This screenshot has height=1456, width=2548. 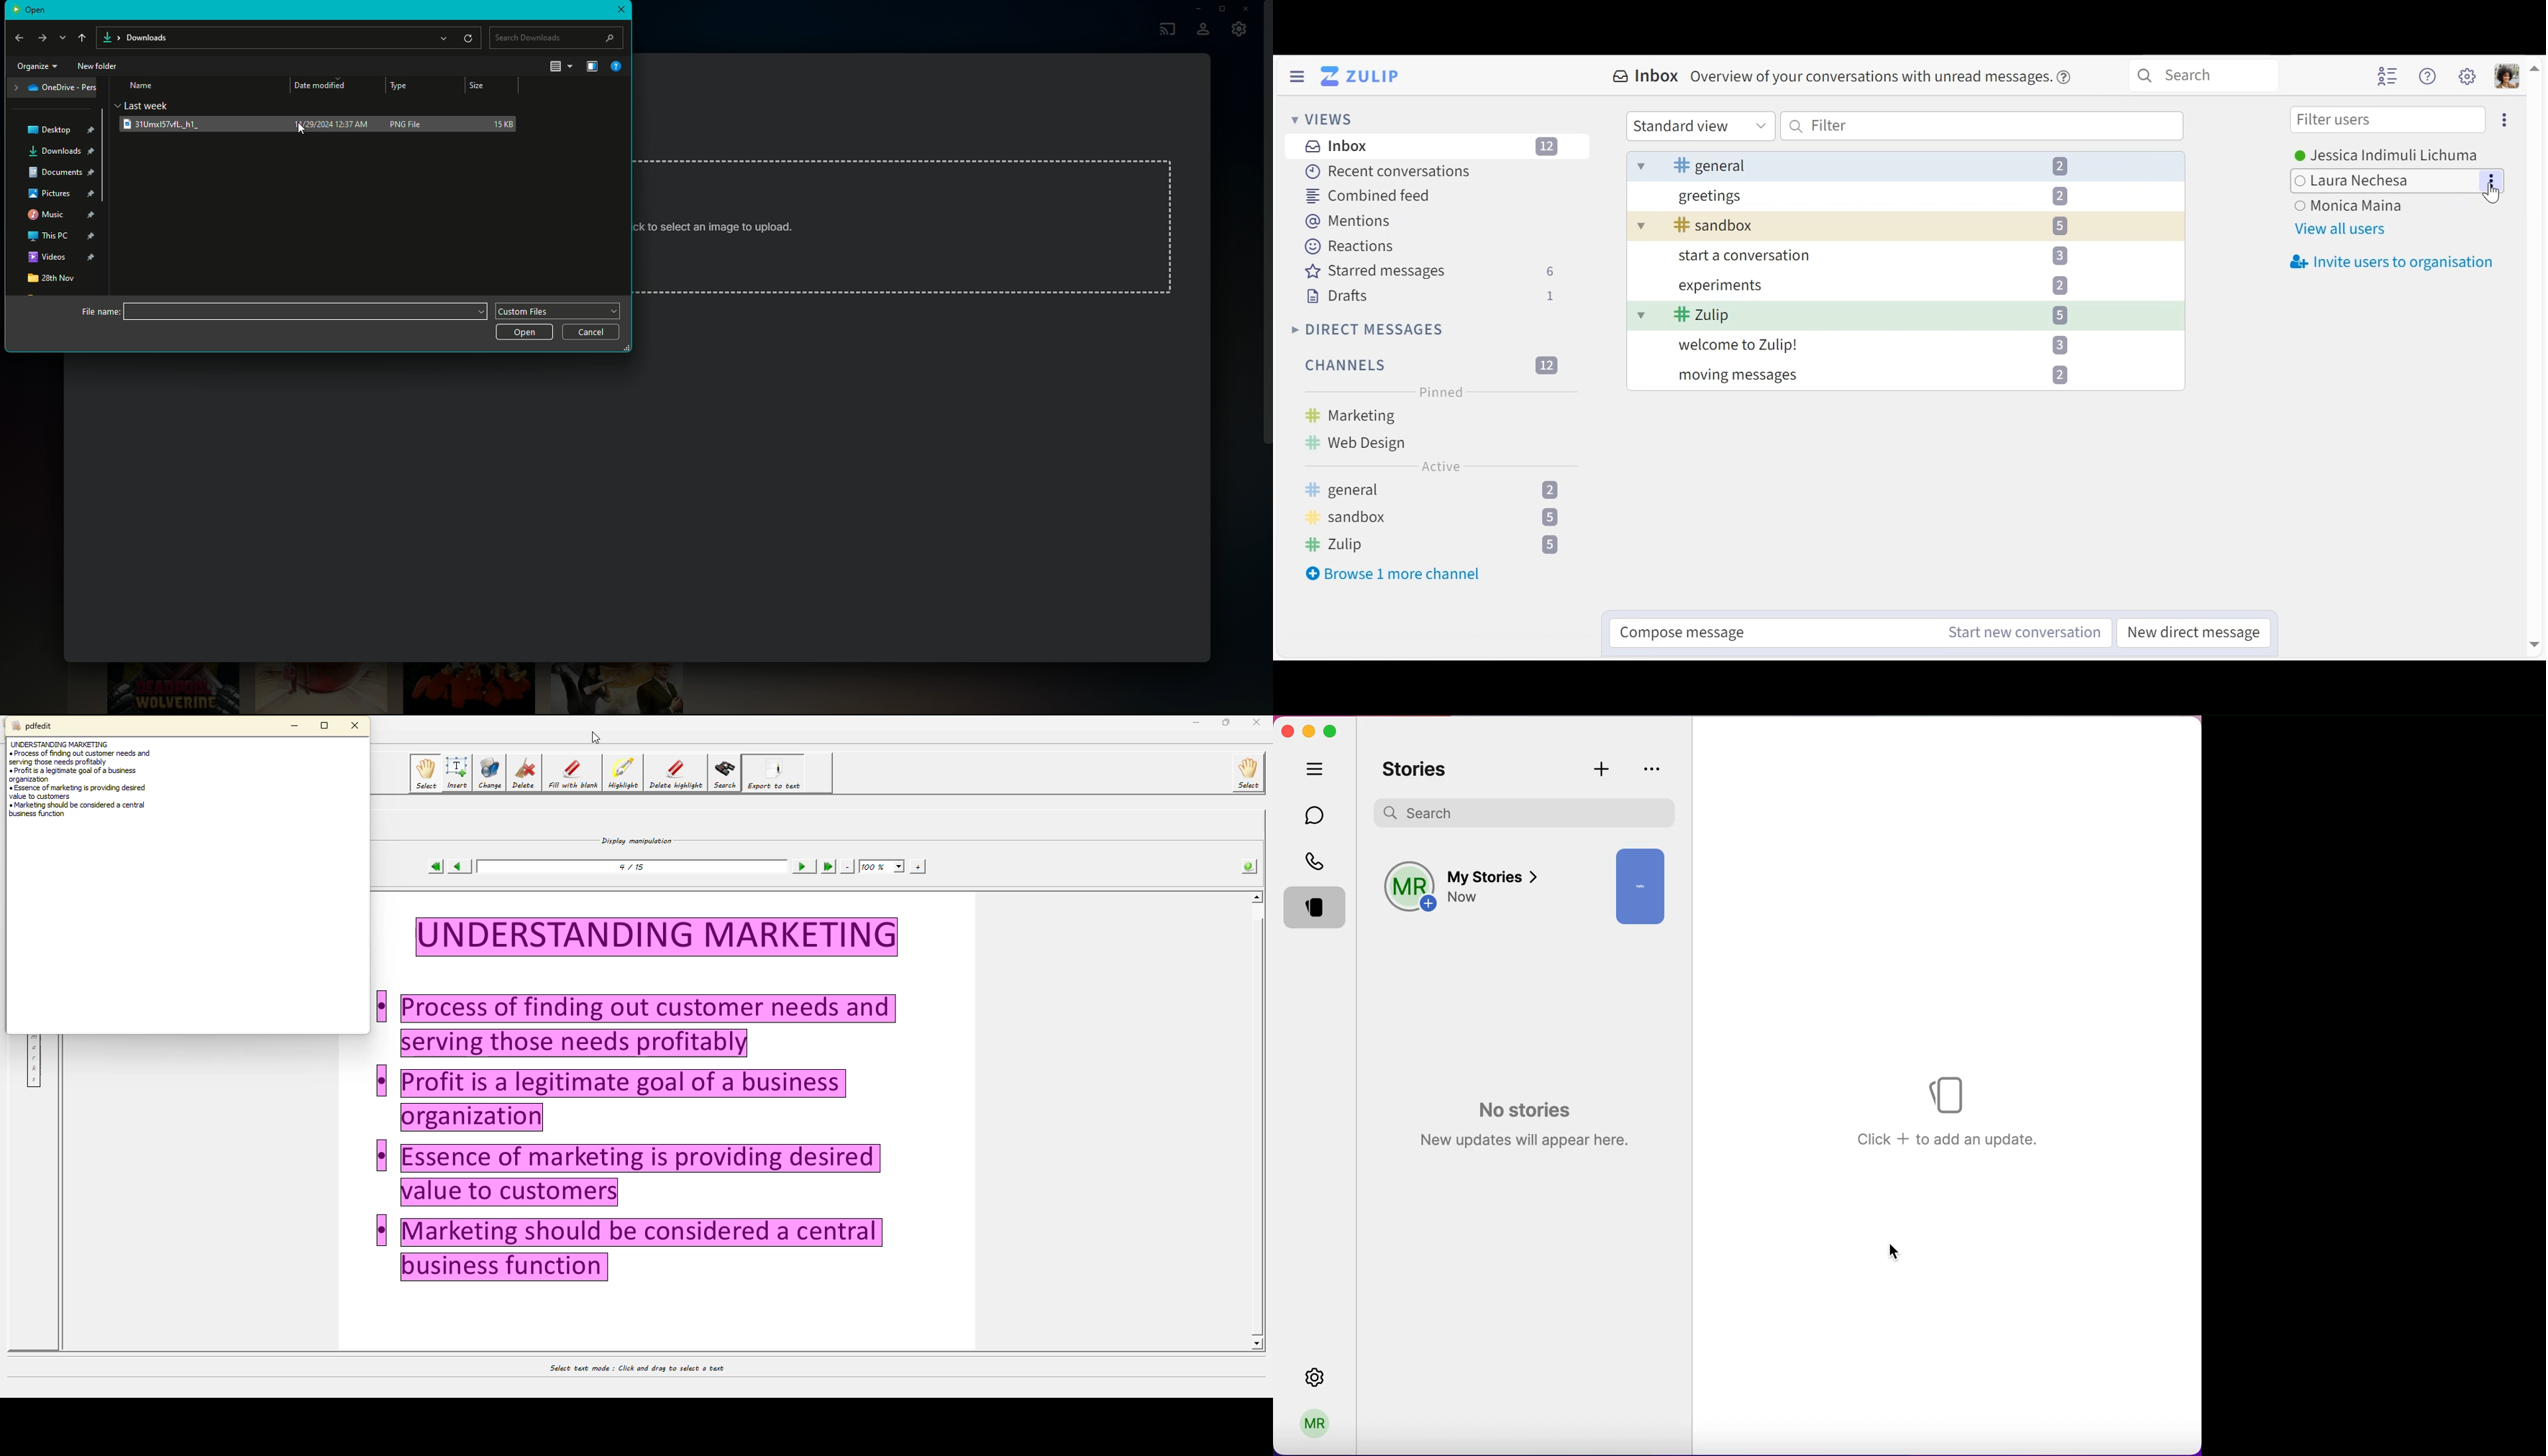 What do you see at coordinates (2505, 120) in the screenshot?
I see `more options` at bounding box center [2505, 120].